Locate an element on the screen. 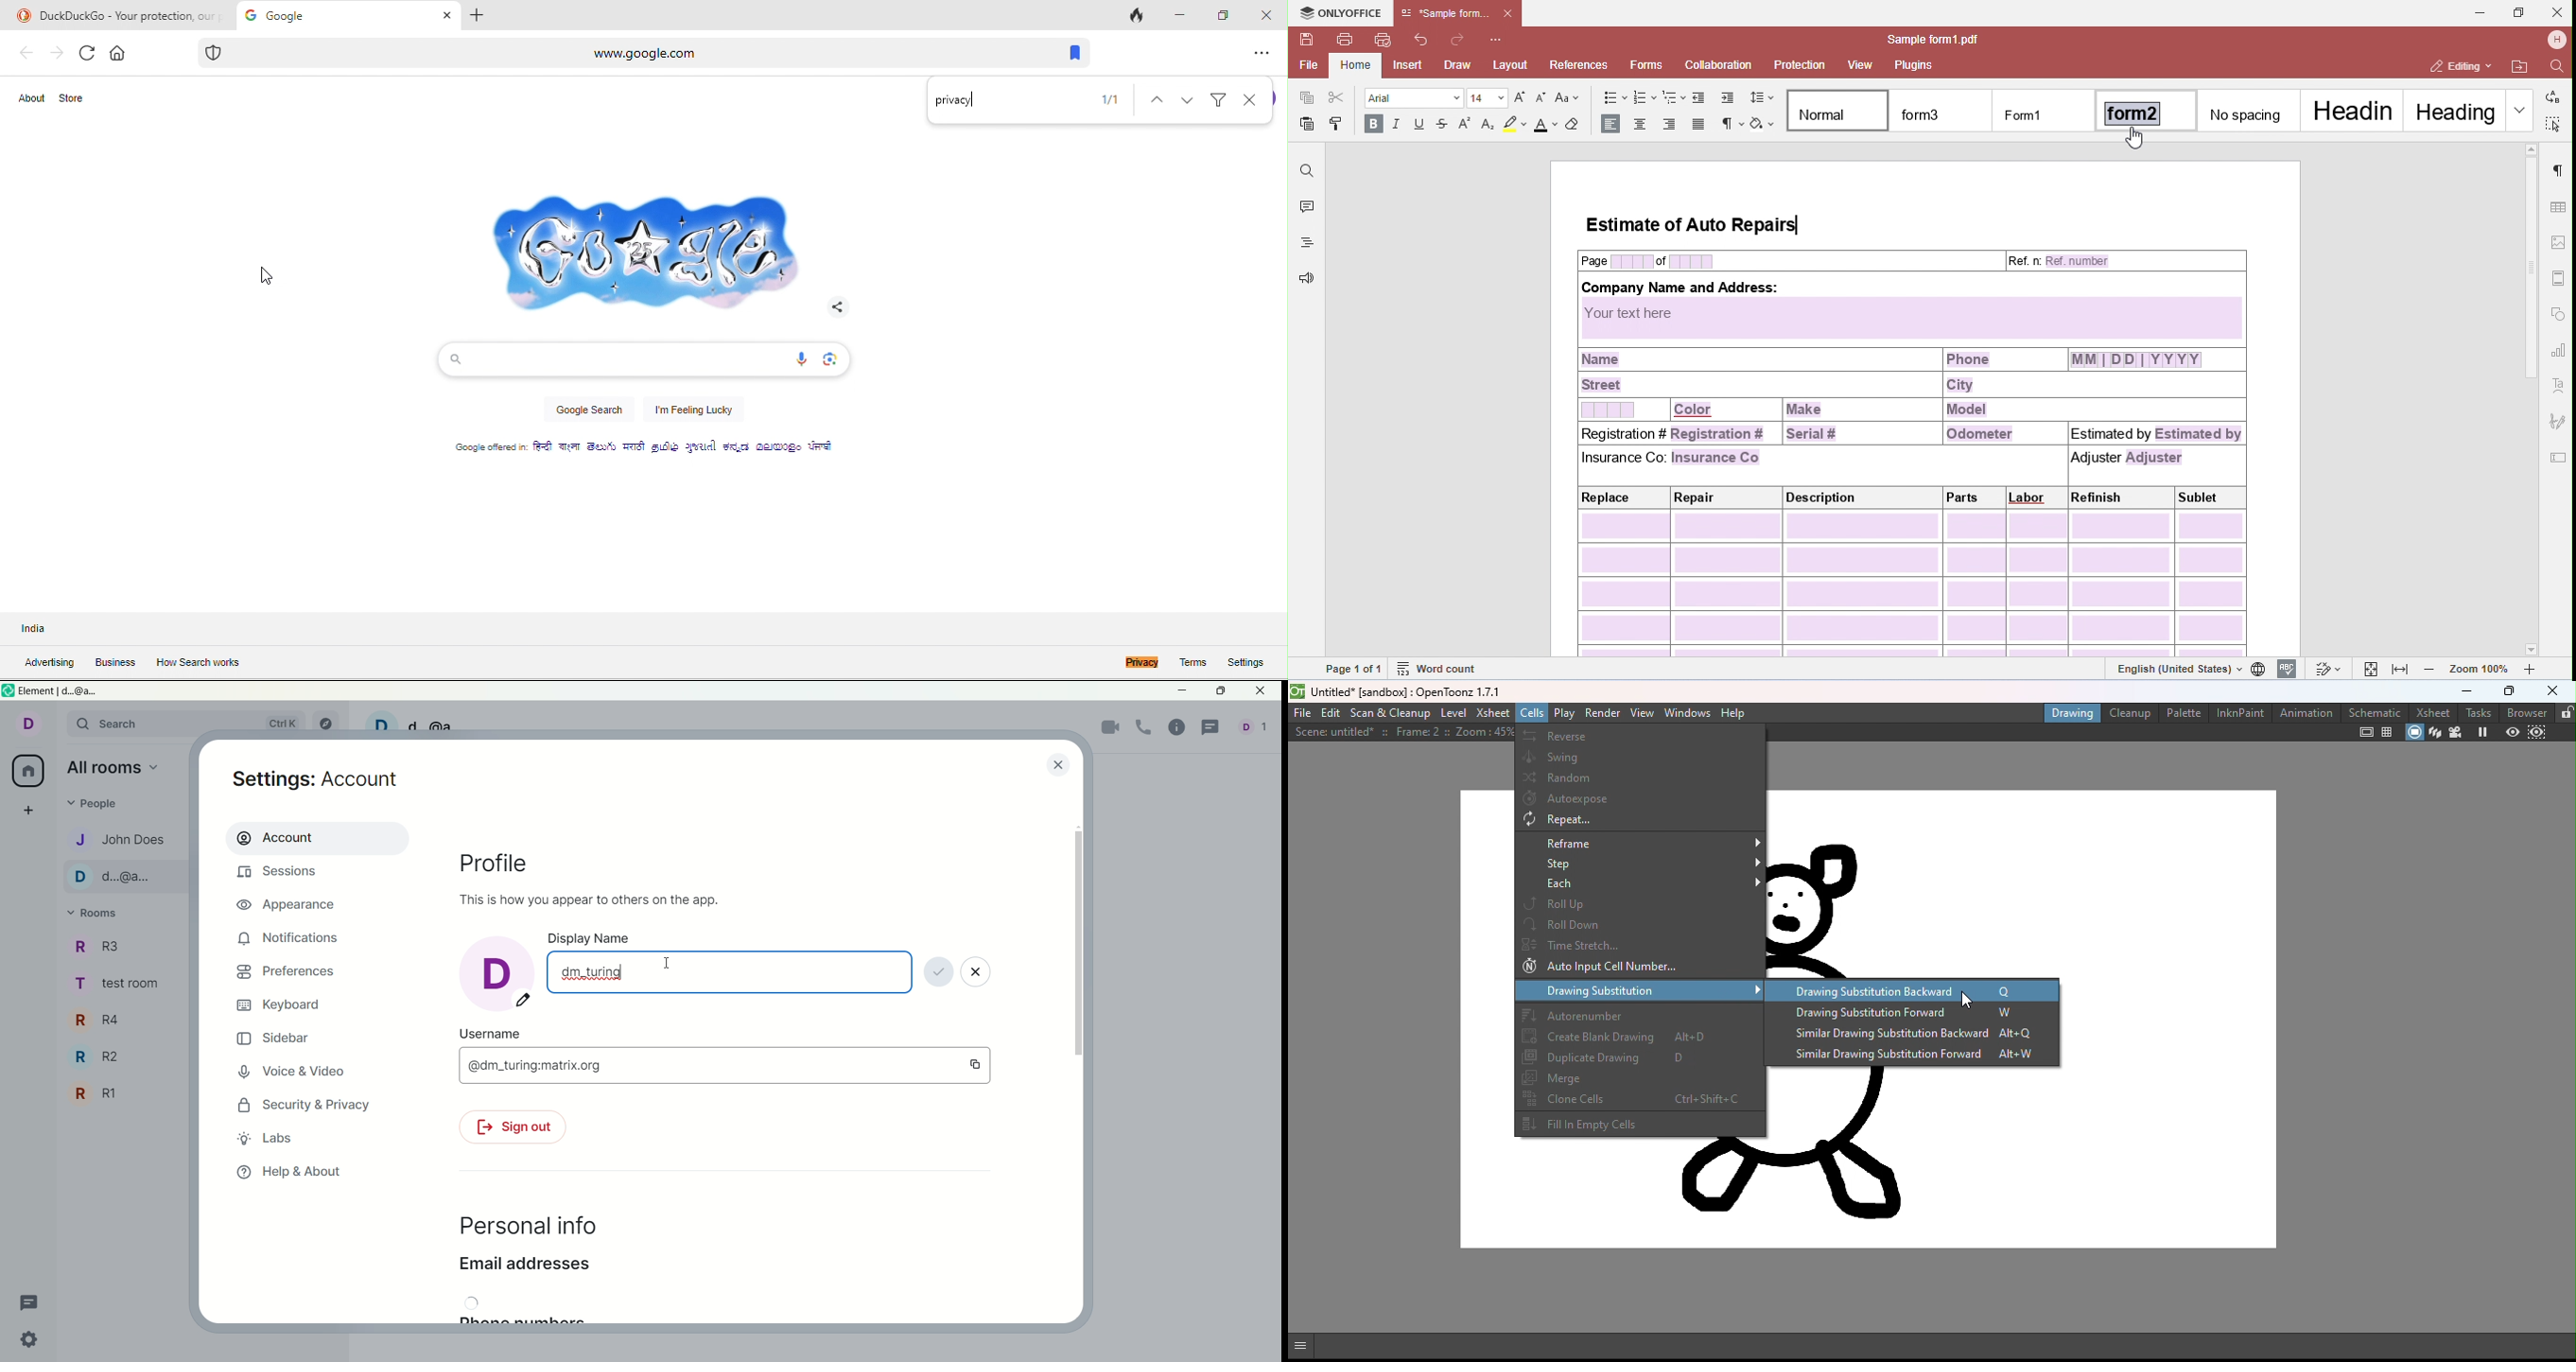 This screenshot has width=2576, height=1372. email address is located at coordinates (524, 1268).